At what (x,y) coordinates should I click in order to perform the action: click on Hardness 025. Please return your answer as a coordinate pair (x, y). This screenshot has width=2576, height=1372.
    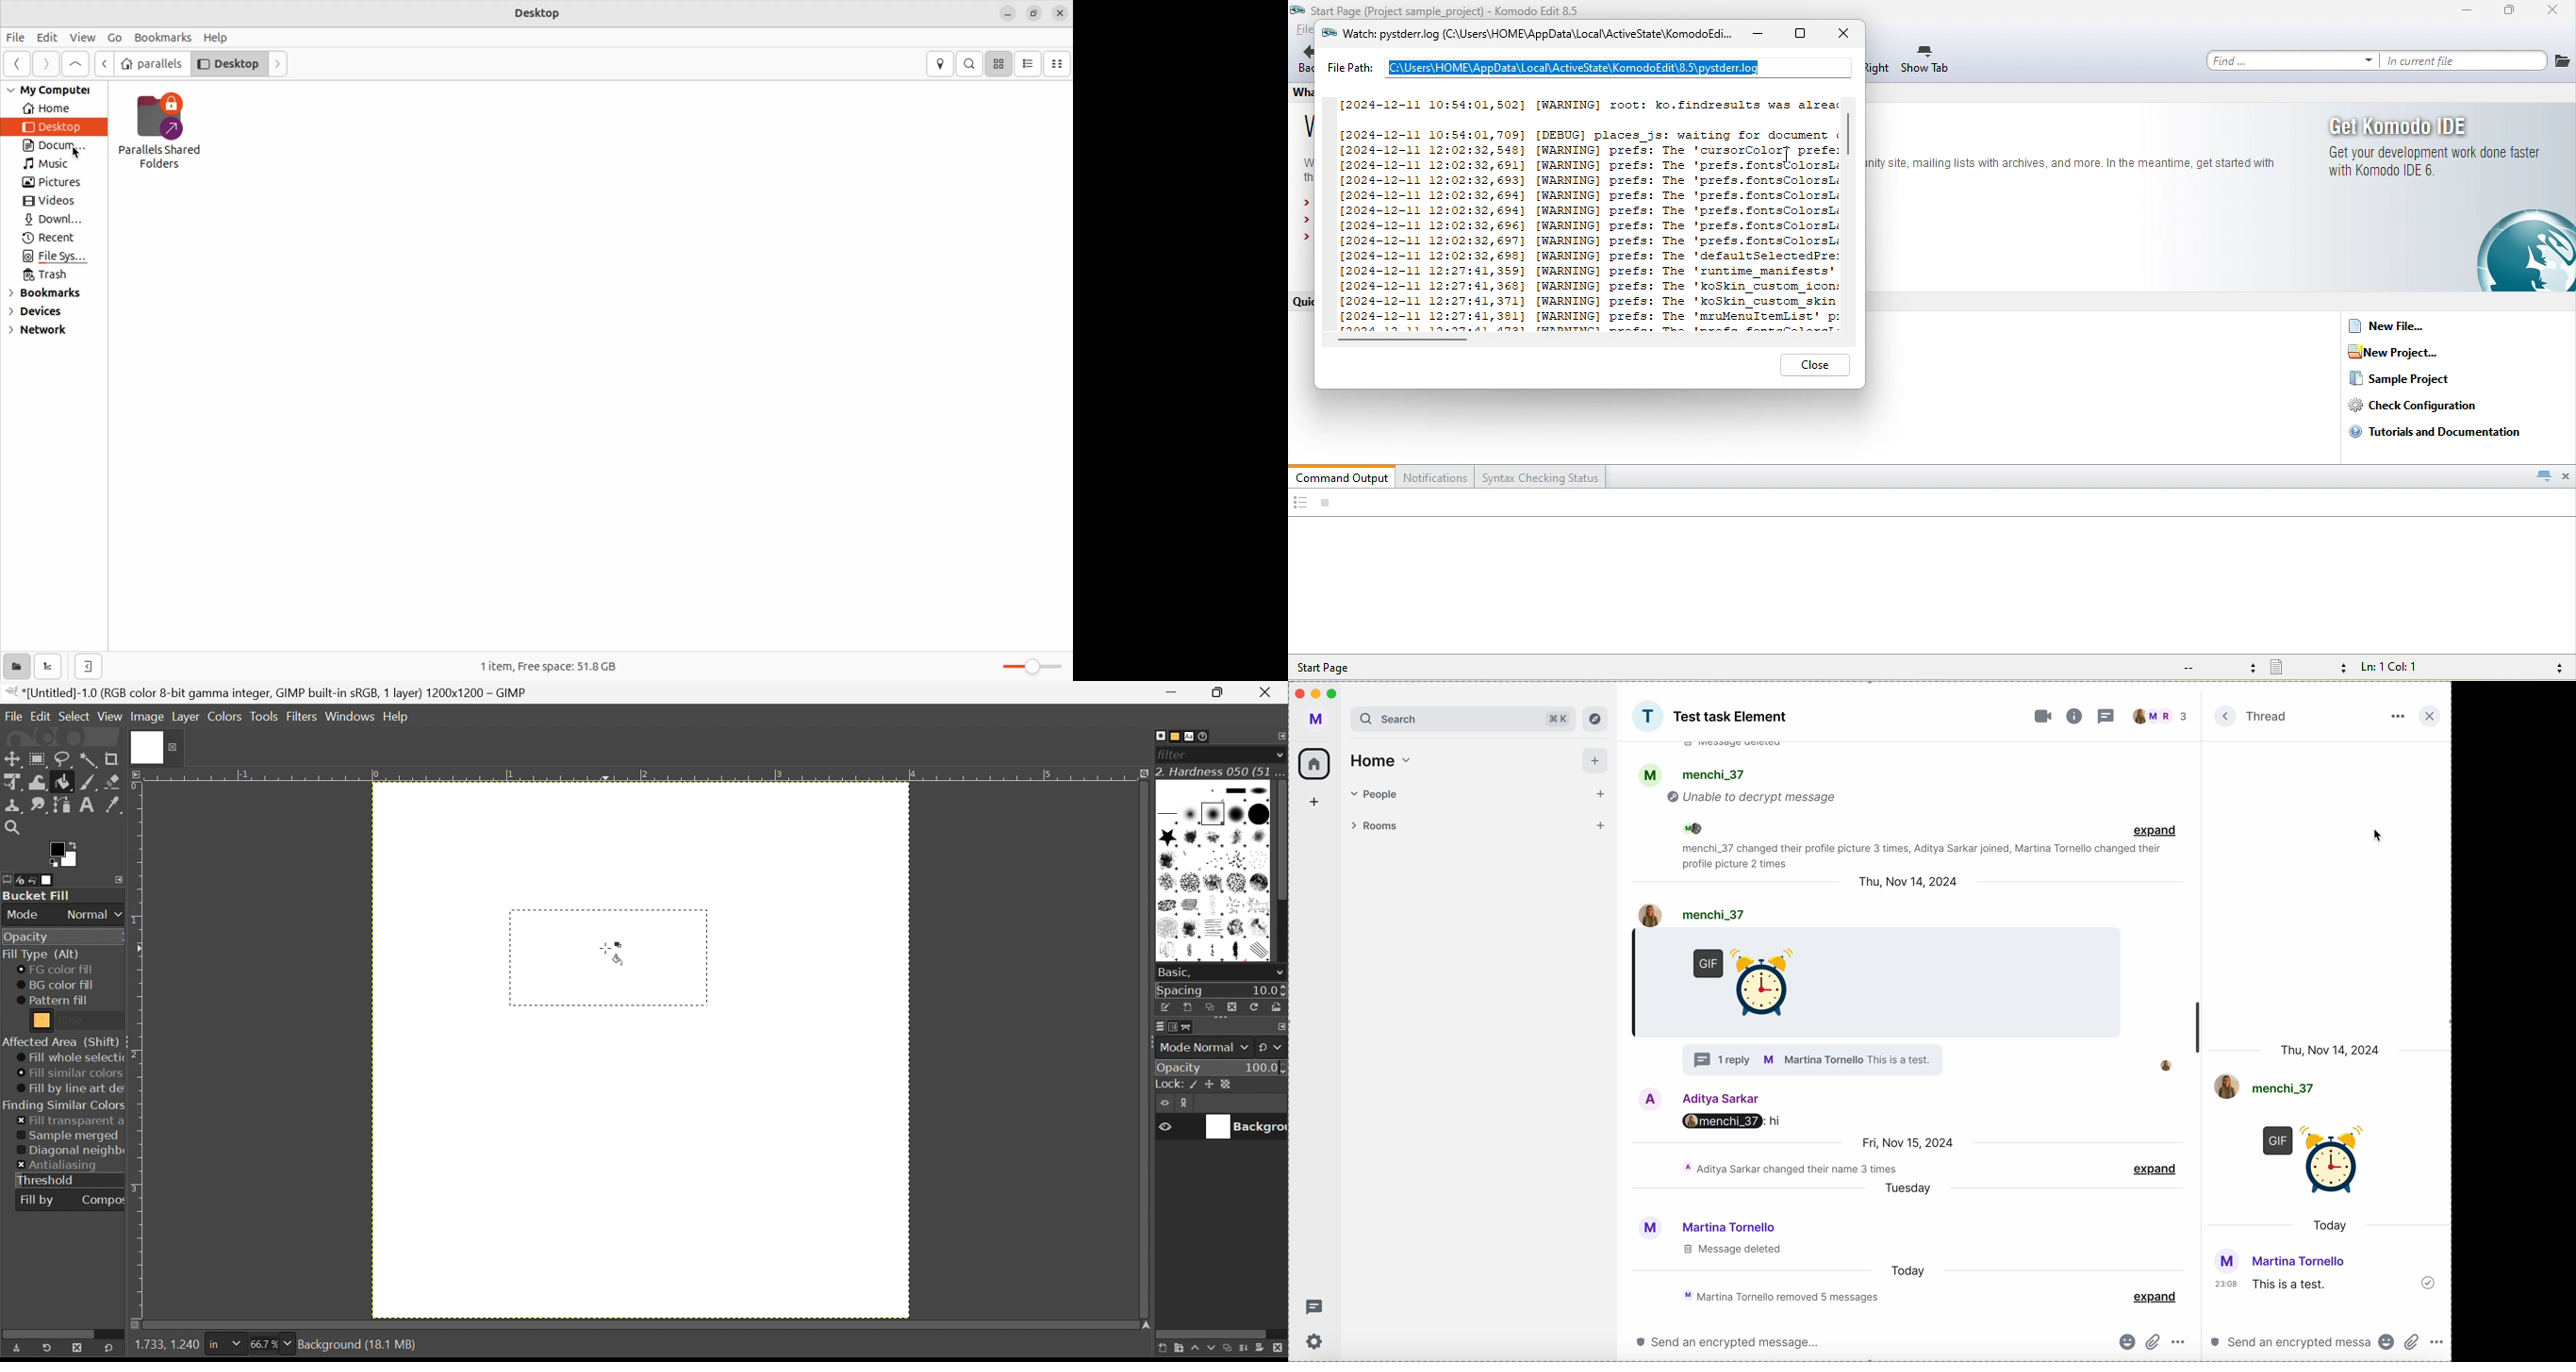
    Looking at the image, I should click on (1191, 815).